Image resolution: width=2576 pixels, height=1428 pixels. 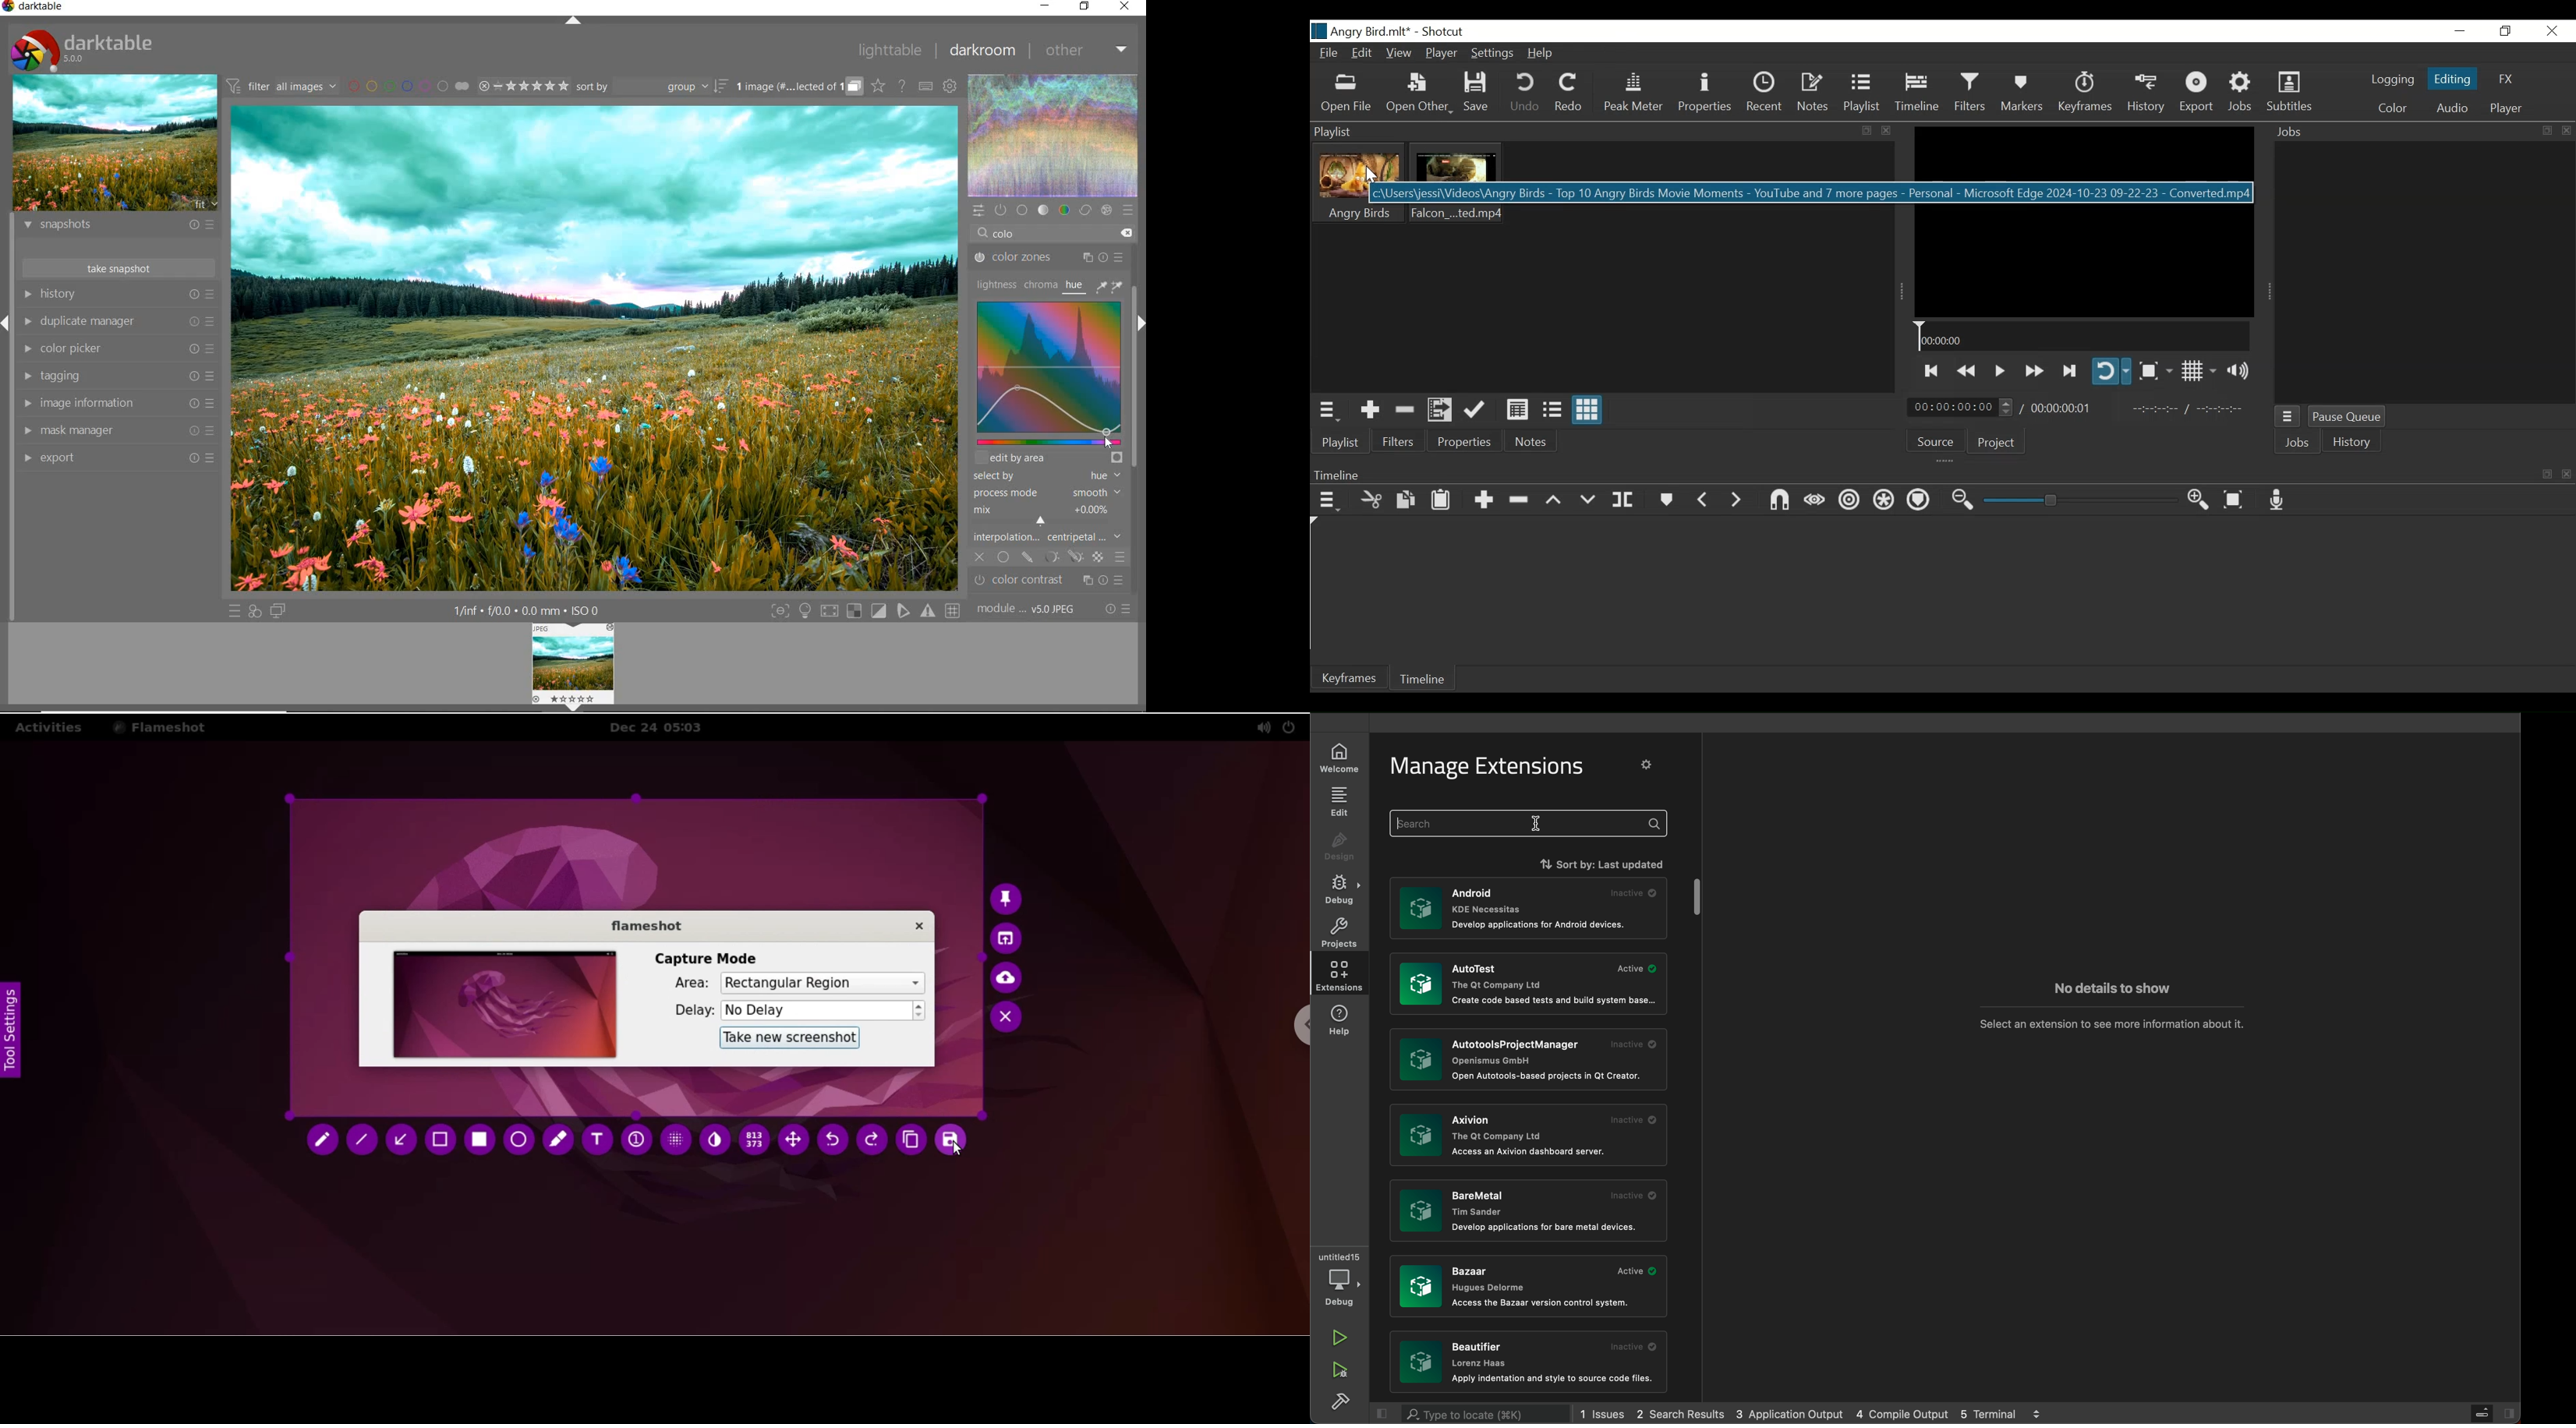 I want to click on Zoom timeline in, so click(x=2199, y=501).